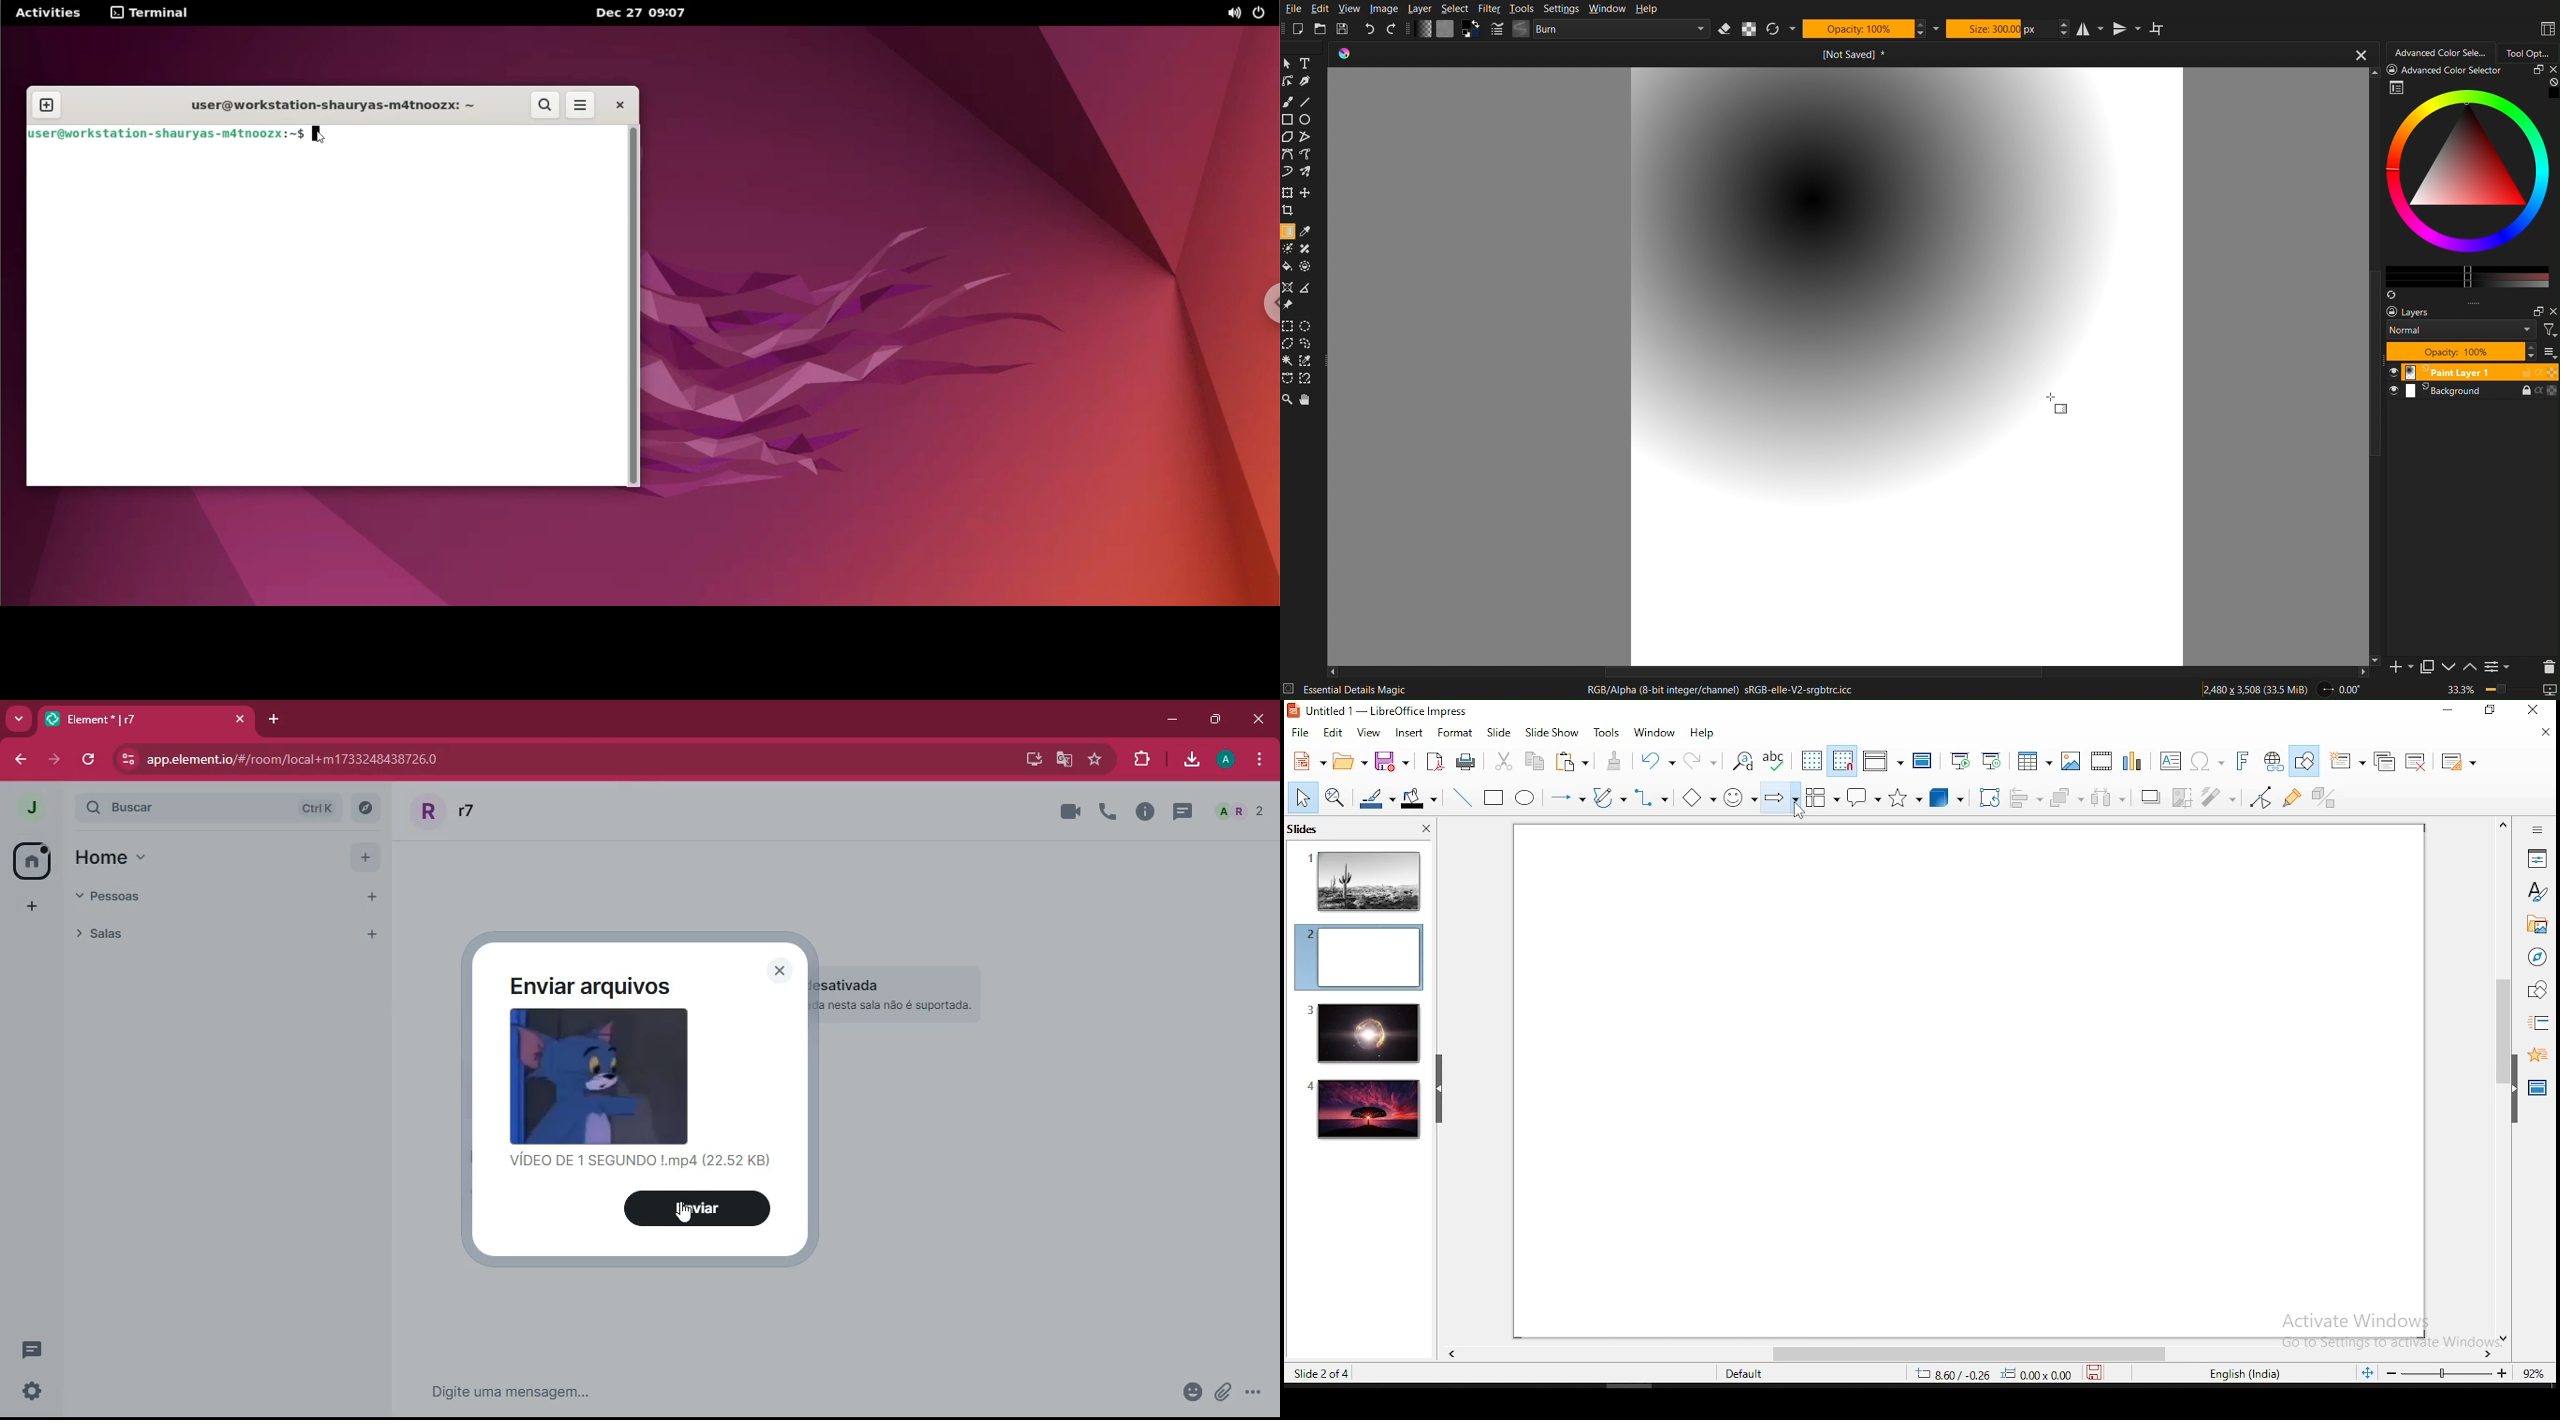  What do you see at coordinates (1772, 759) in the screenshot?
I see `spell chech` at bounding box center [1772, 759].